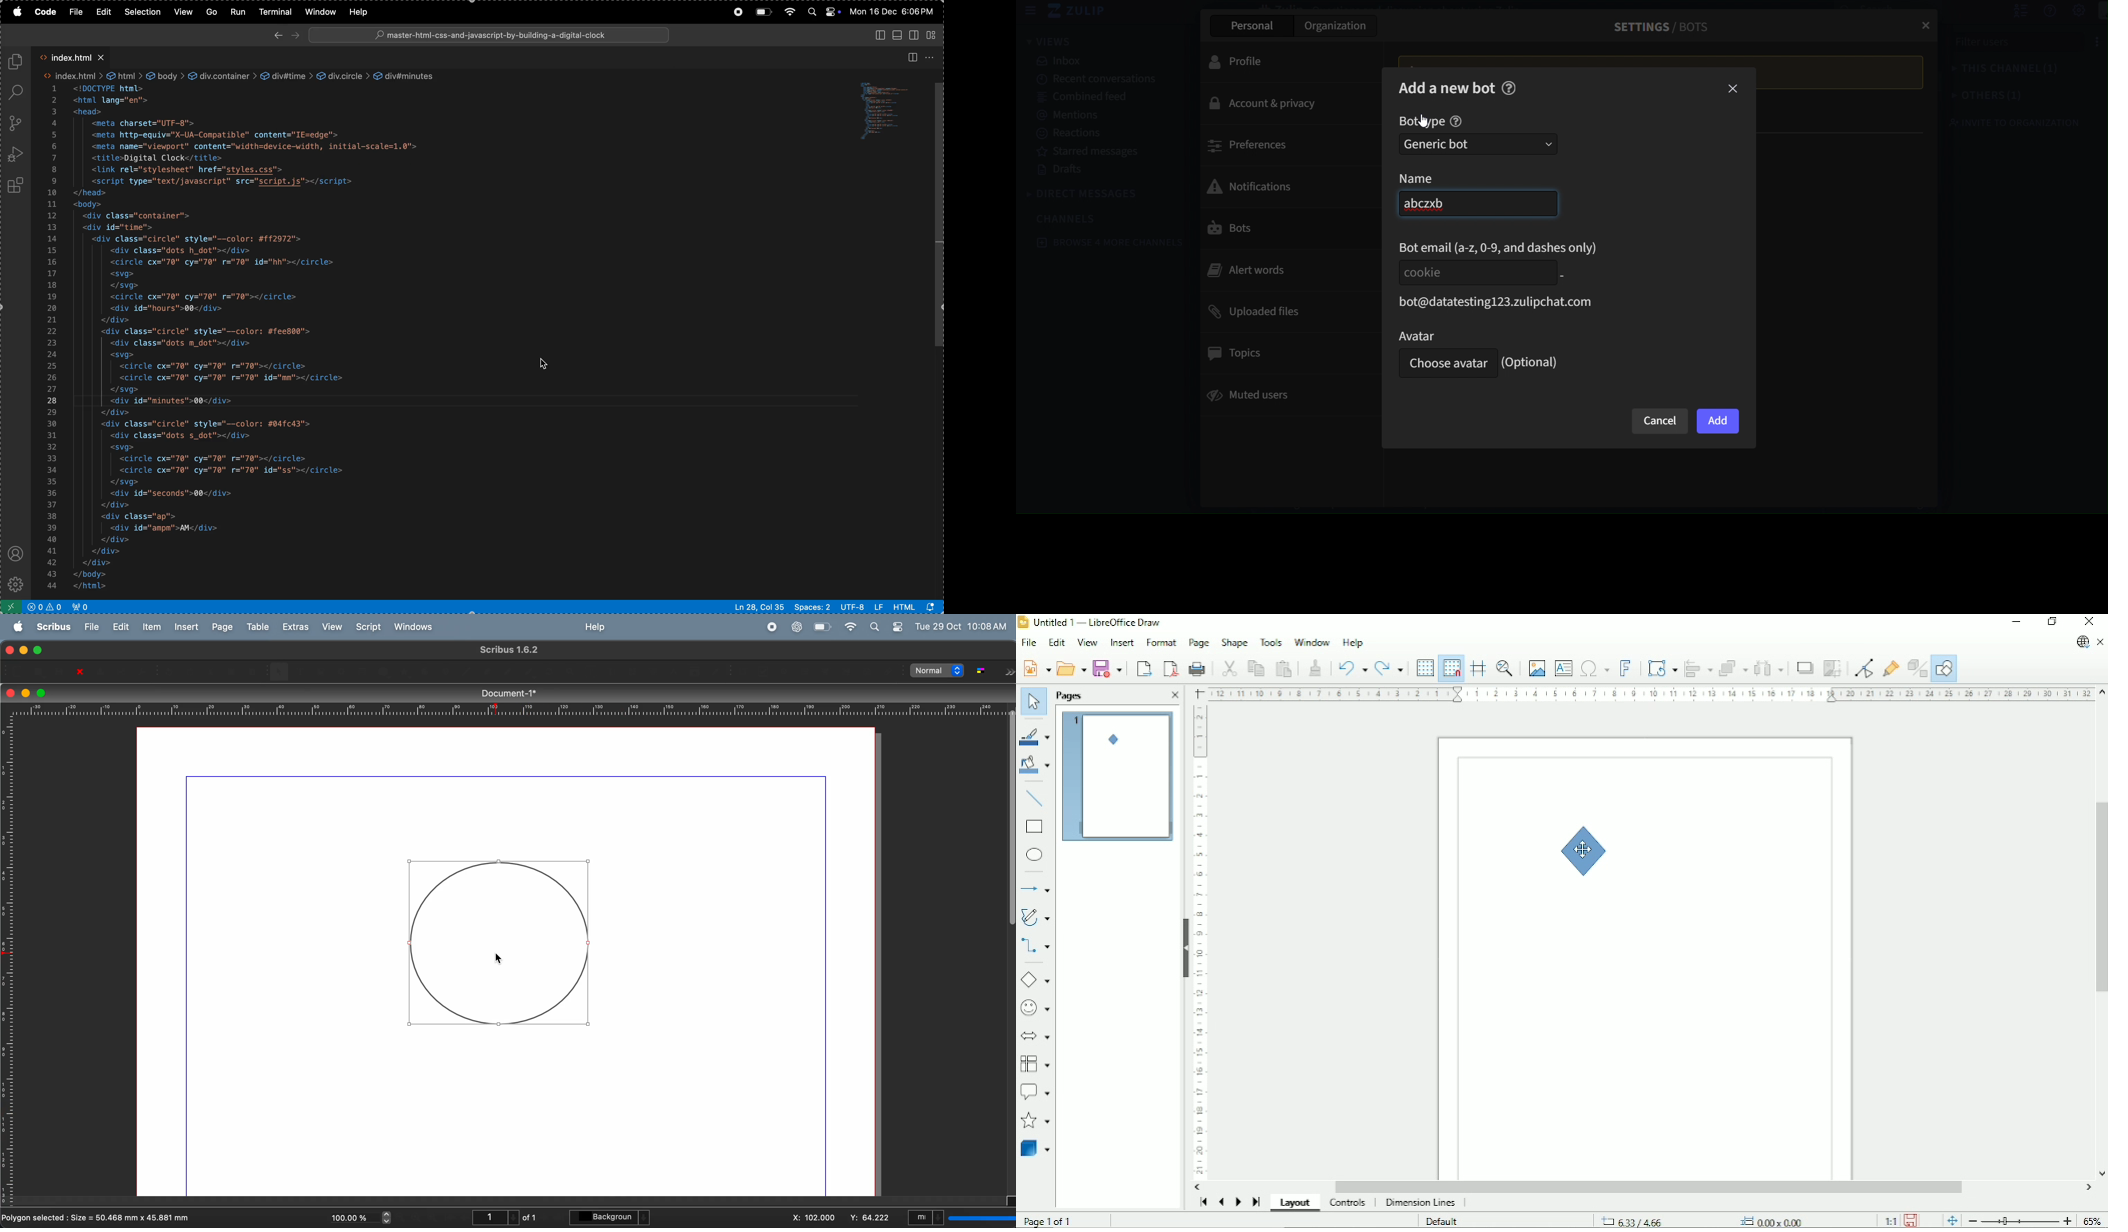 The height and width of the screenshot is (1232, 2128). What do you see at coordinates (1234, 642) in the screenshot?
I see `Shape` at bounding box center [1234, 642].